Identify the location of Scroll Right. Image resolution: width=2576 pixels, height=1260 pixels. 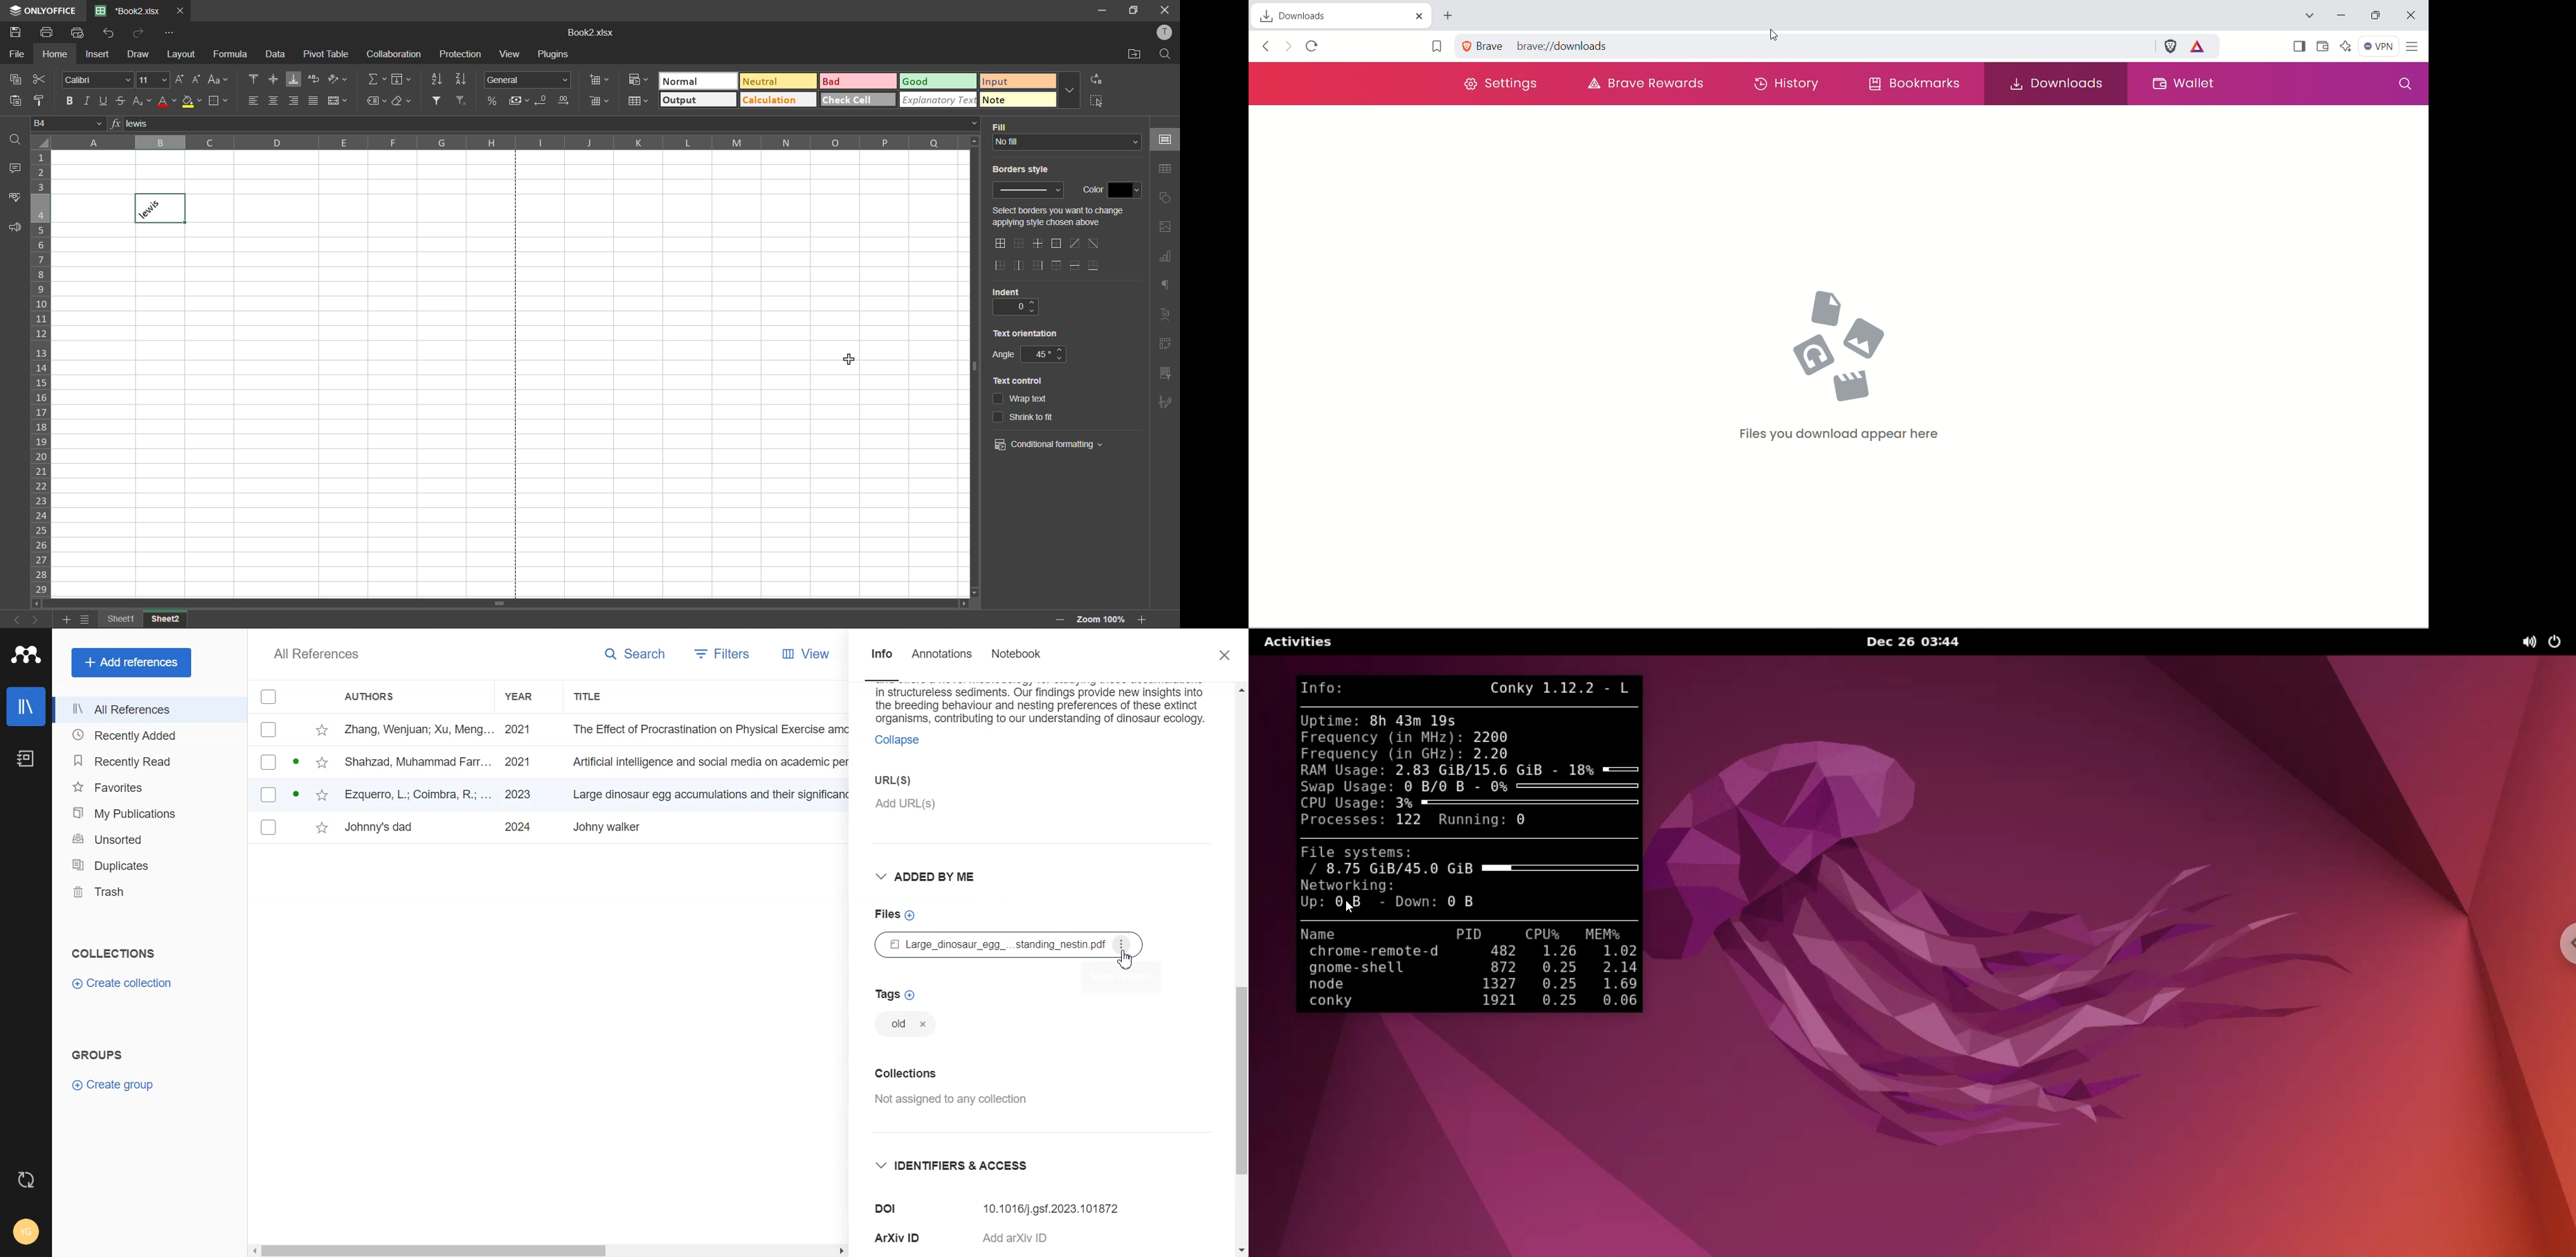
(841, 1252).